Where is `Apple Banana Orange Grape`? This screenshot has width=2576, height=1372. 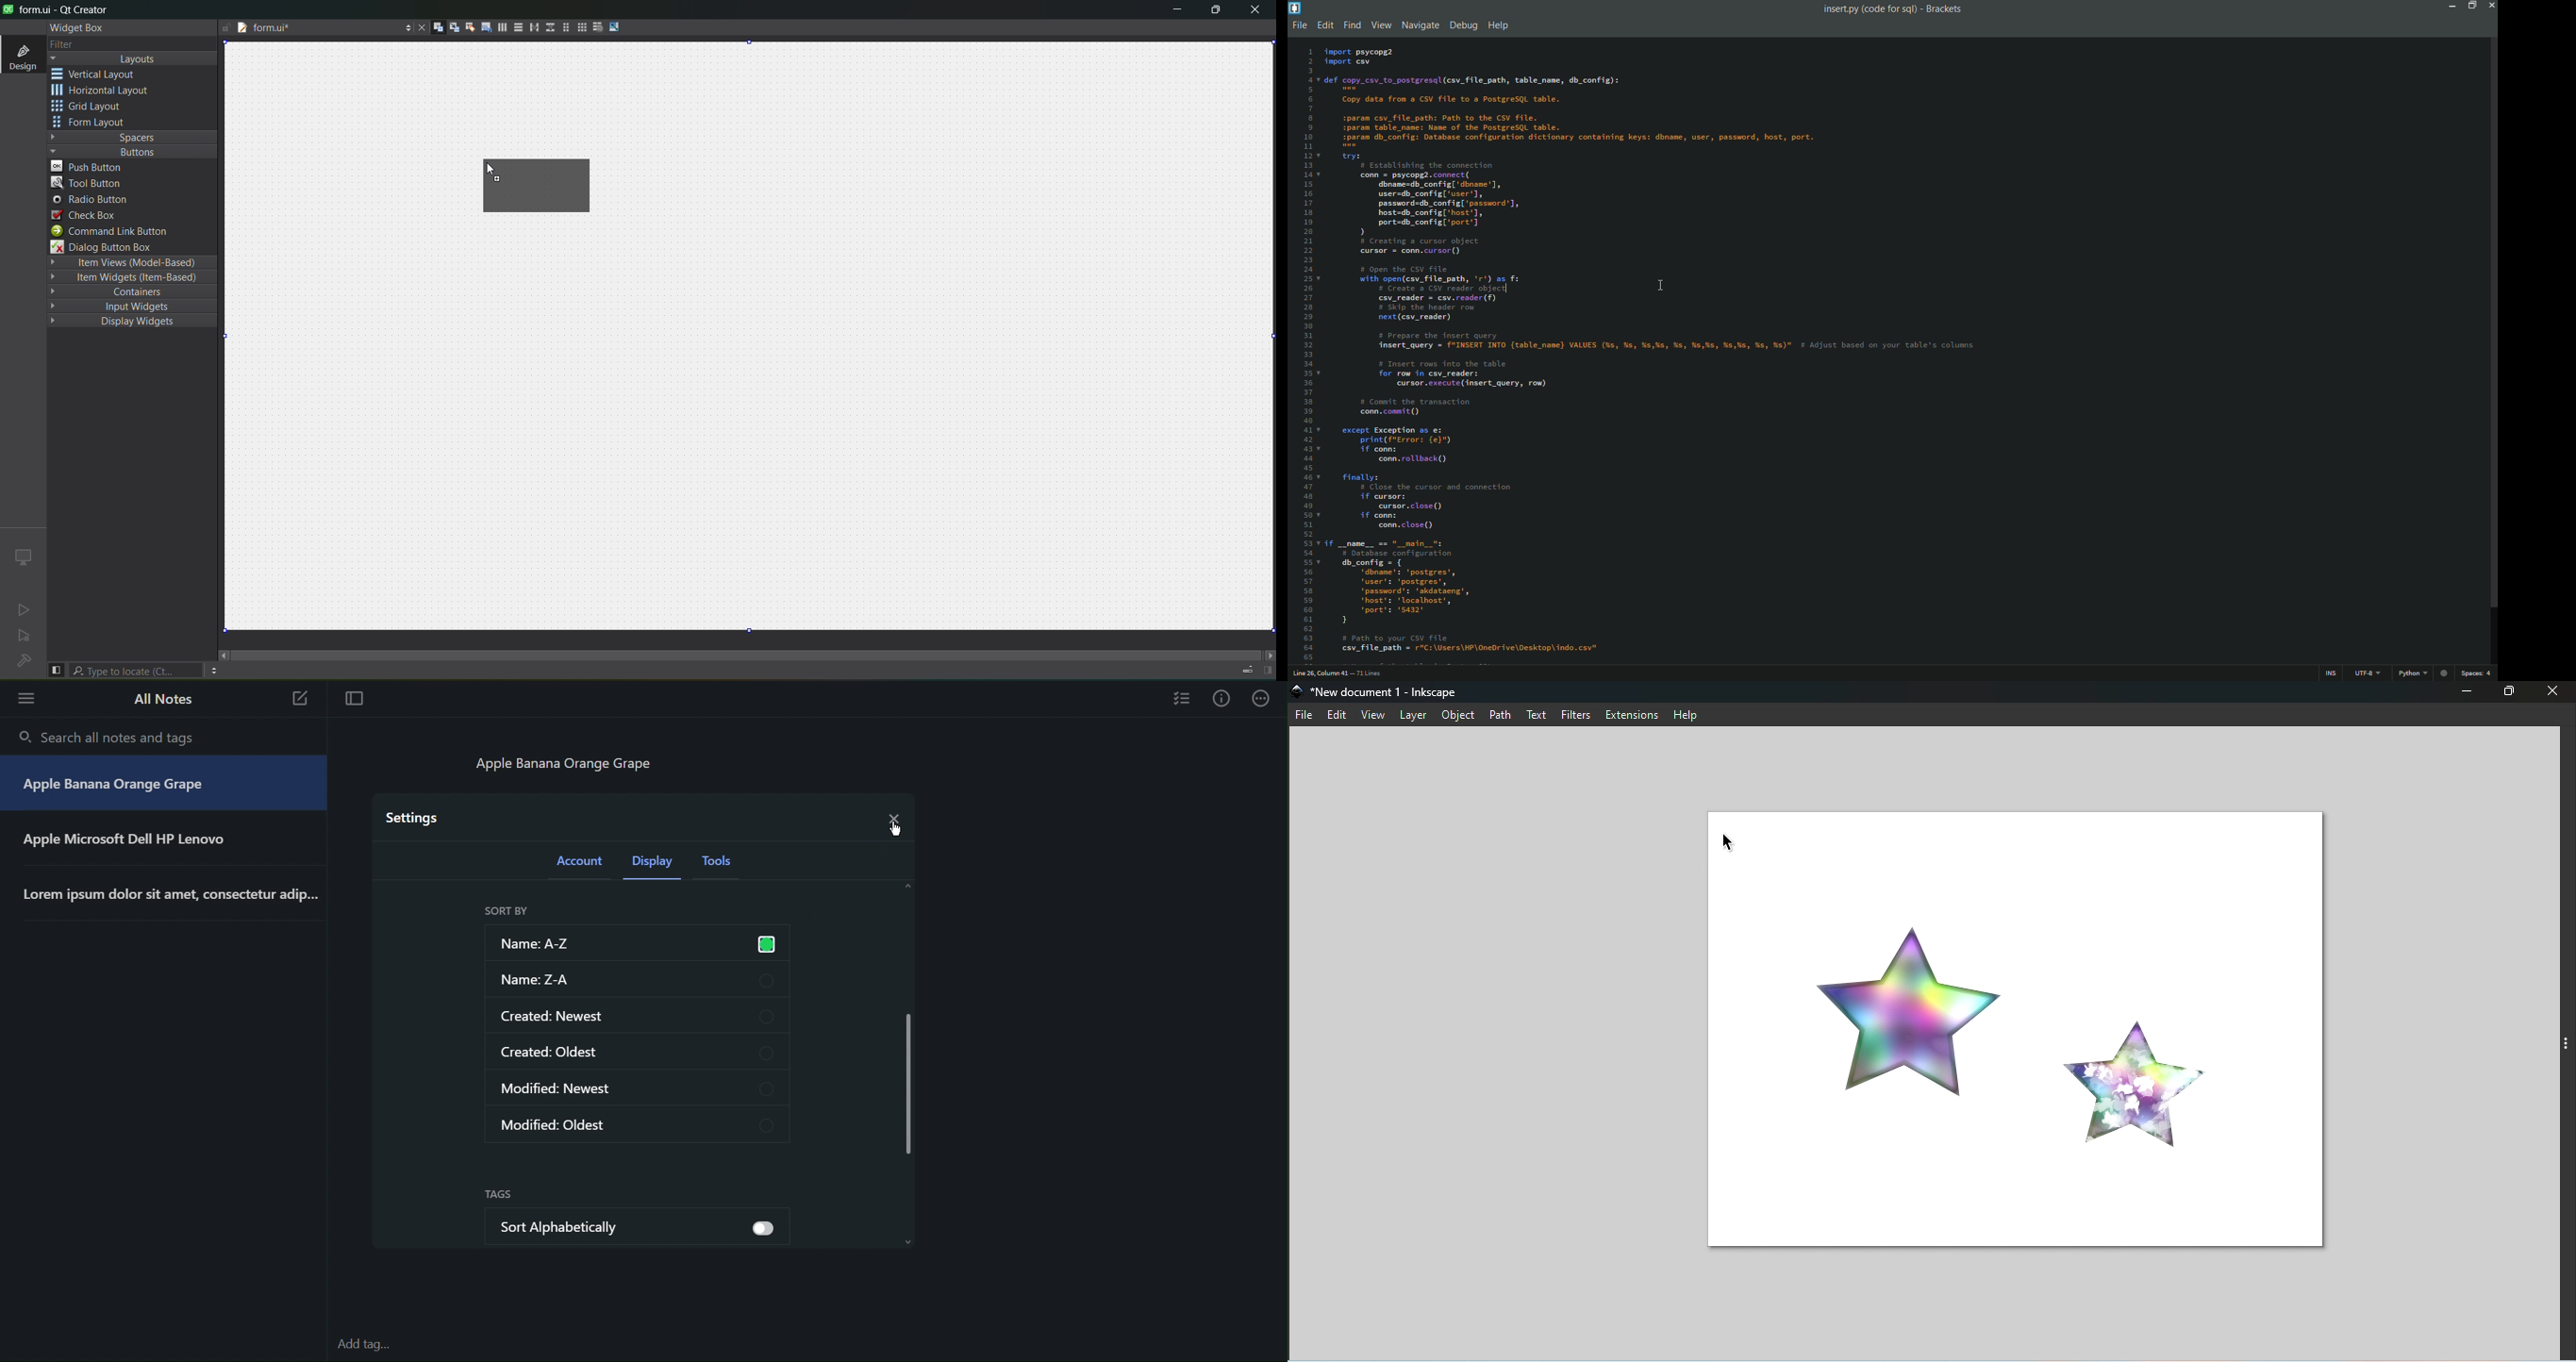 Apple Banana Orange Grape is located at coordinates (116, 786).